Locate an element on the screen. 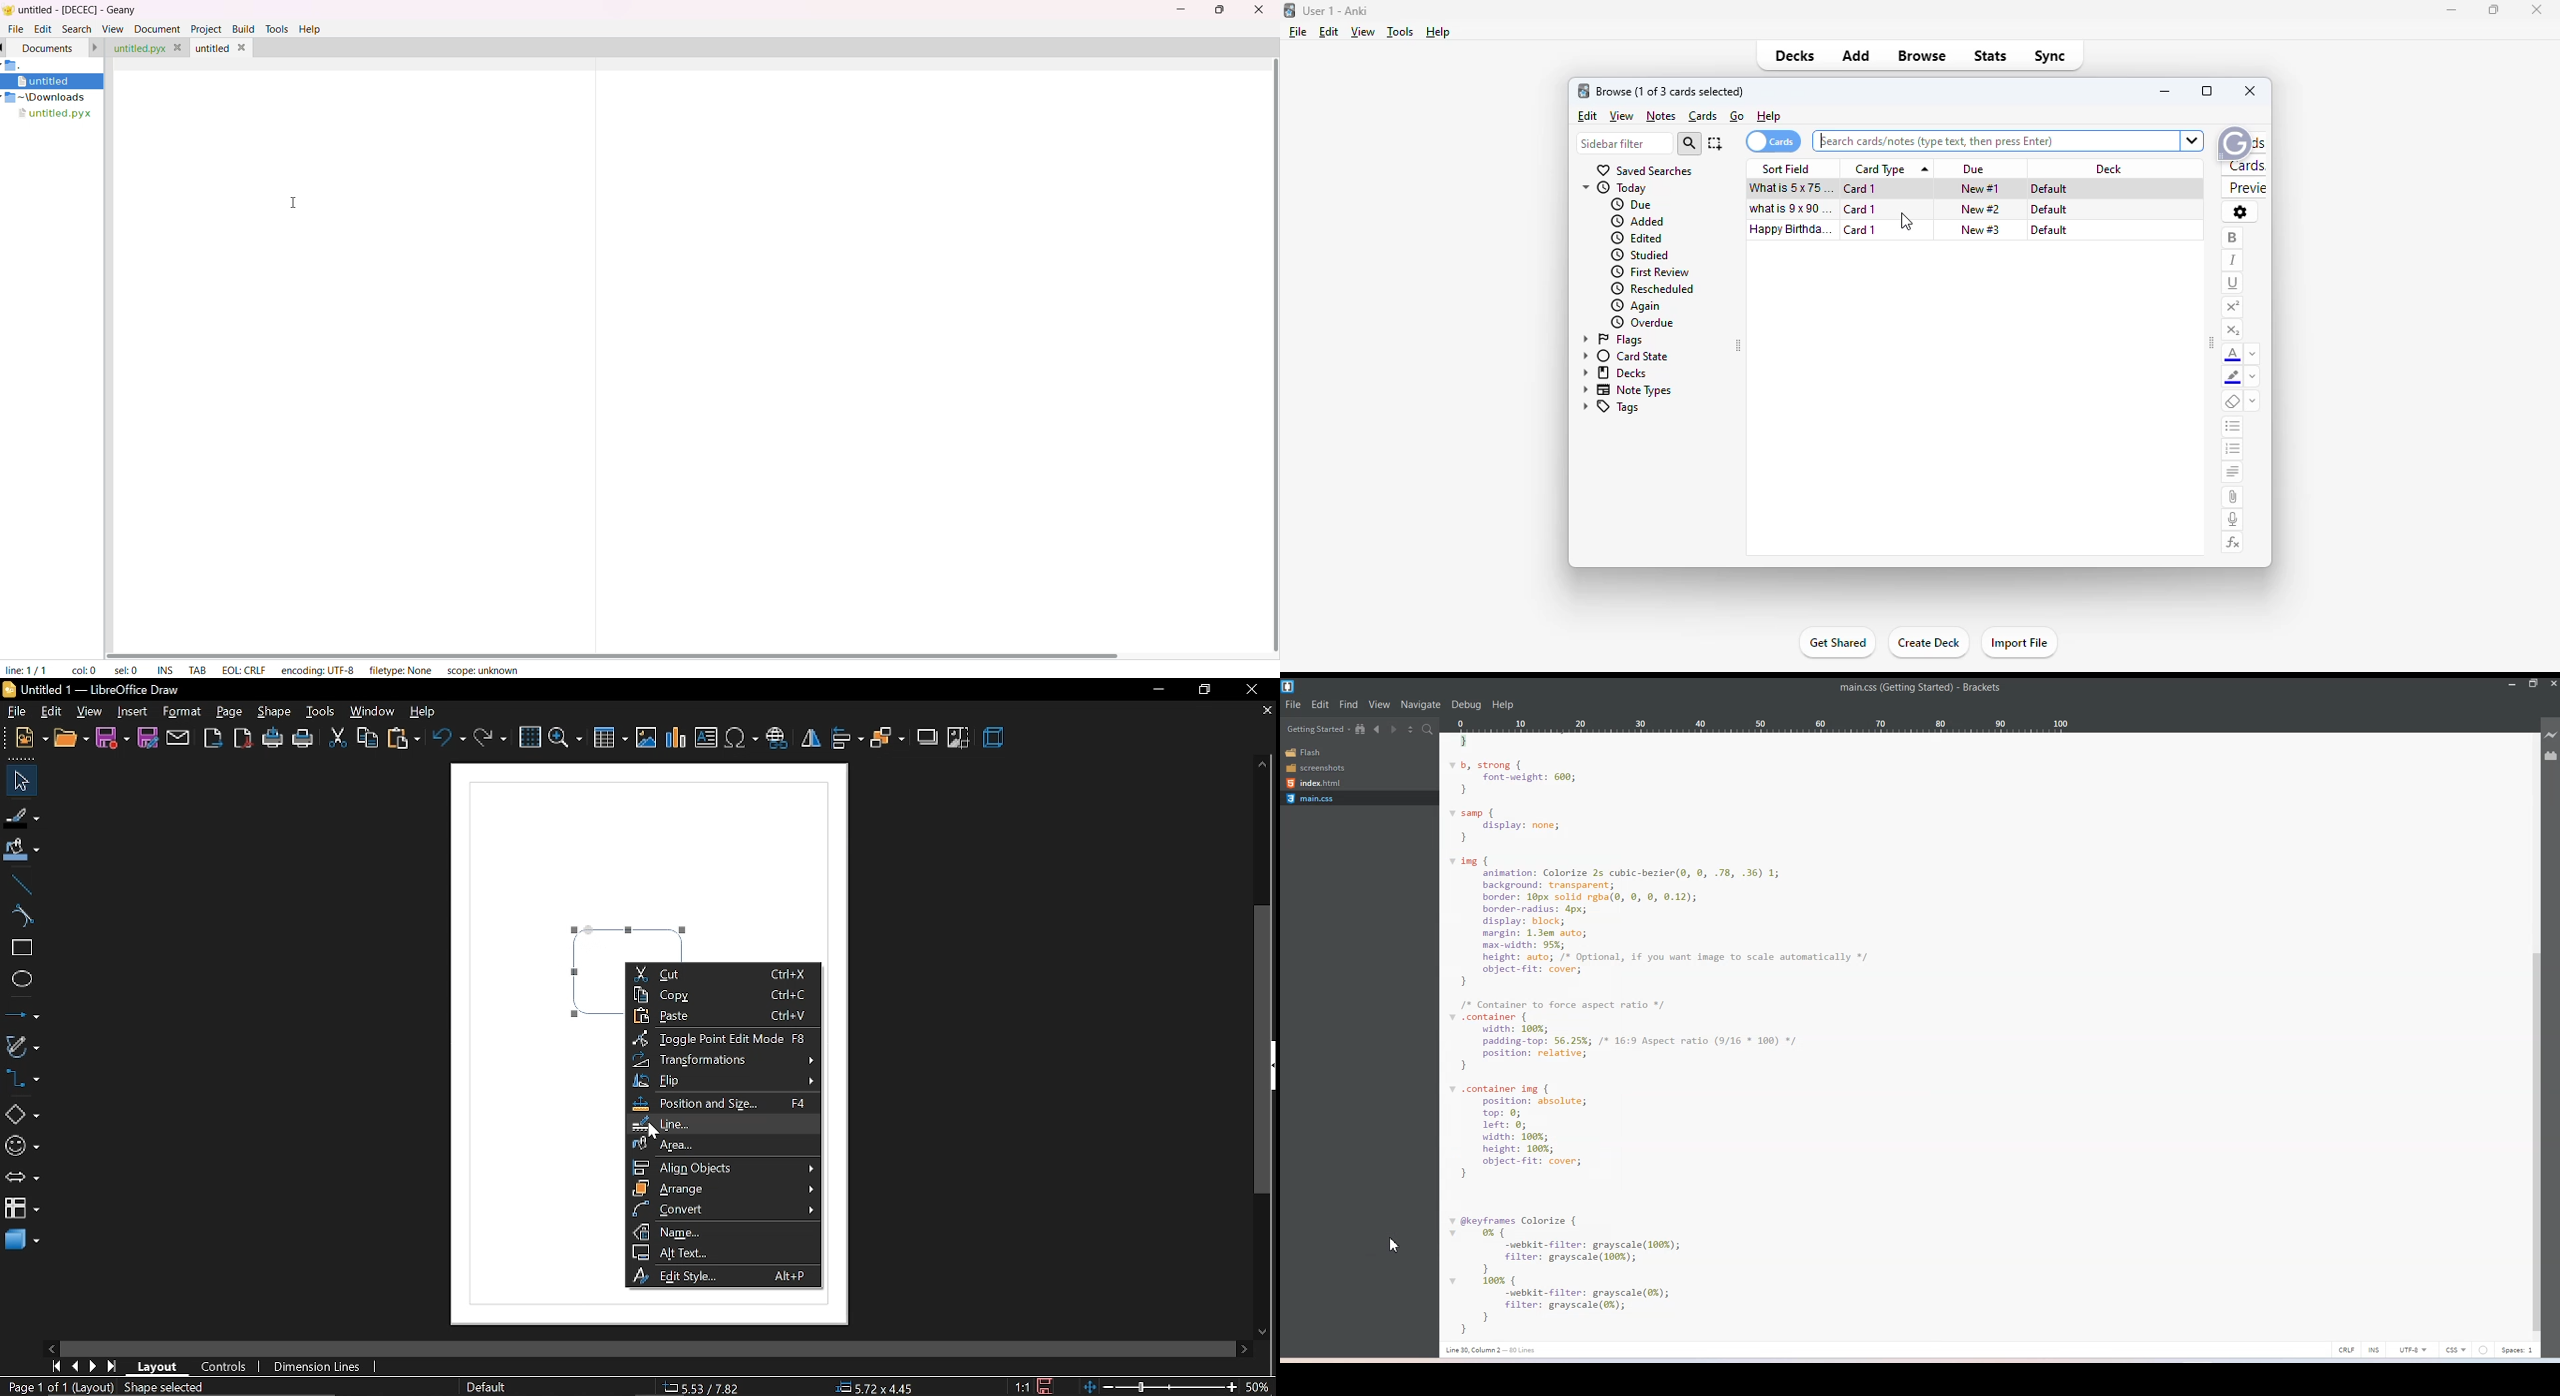 This screenshot has width=2576, height=1400. close tab is located at coordinates (1266, 712).